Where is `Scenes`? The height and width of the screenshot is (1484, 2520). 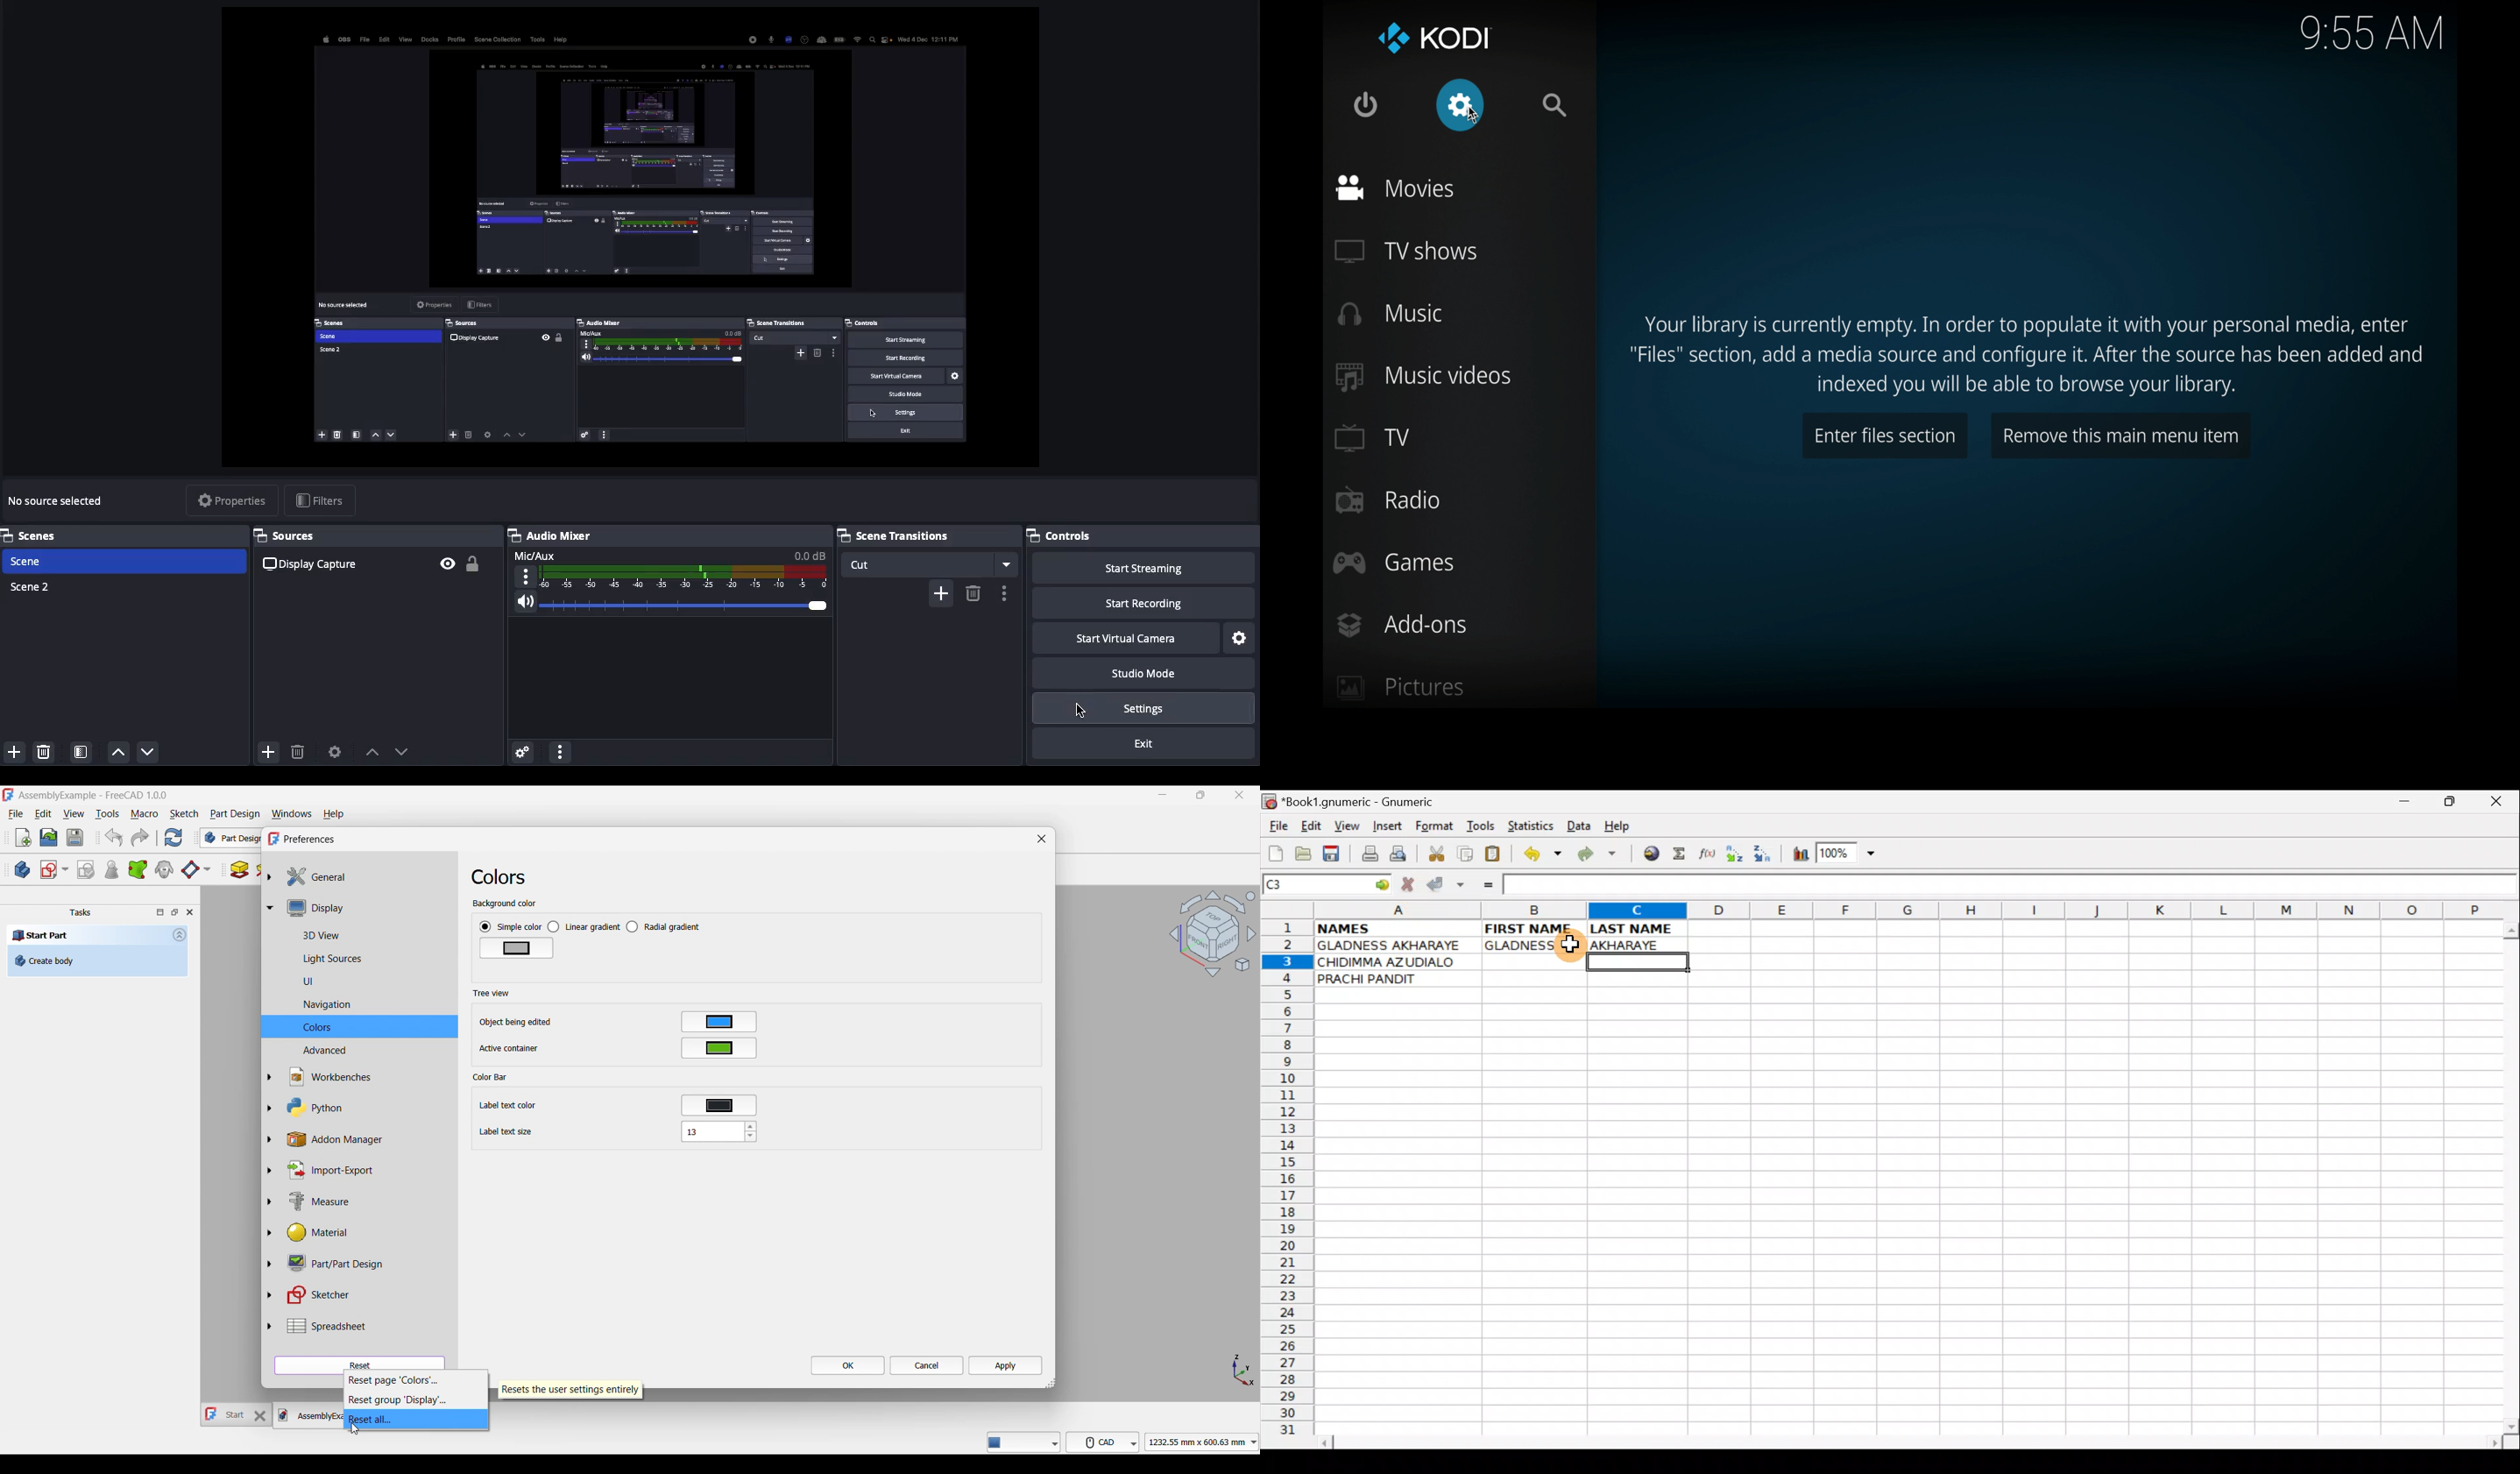 Scenes is located at coordinates (39, 535).